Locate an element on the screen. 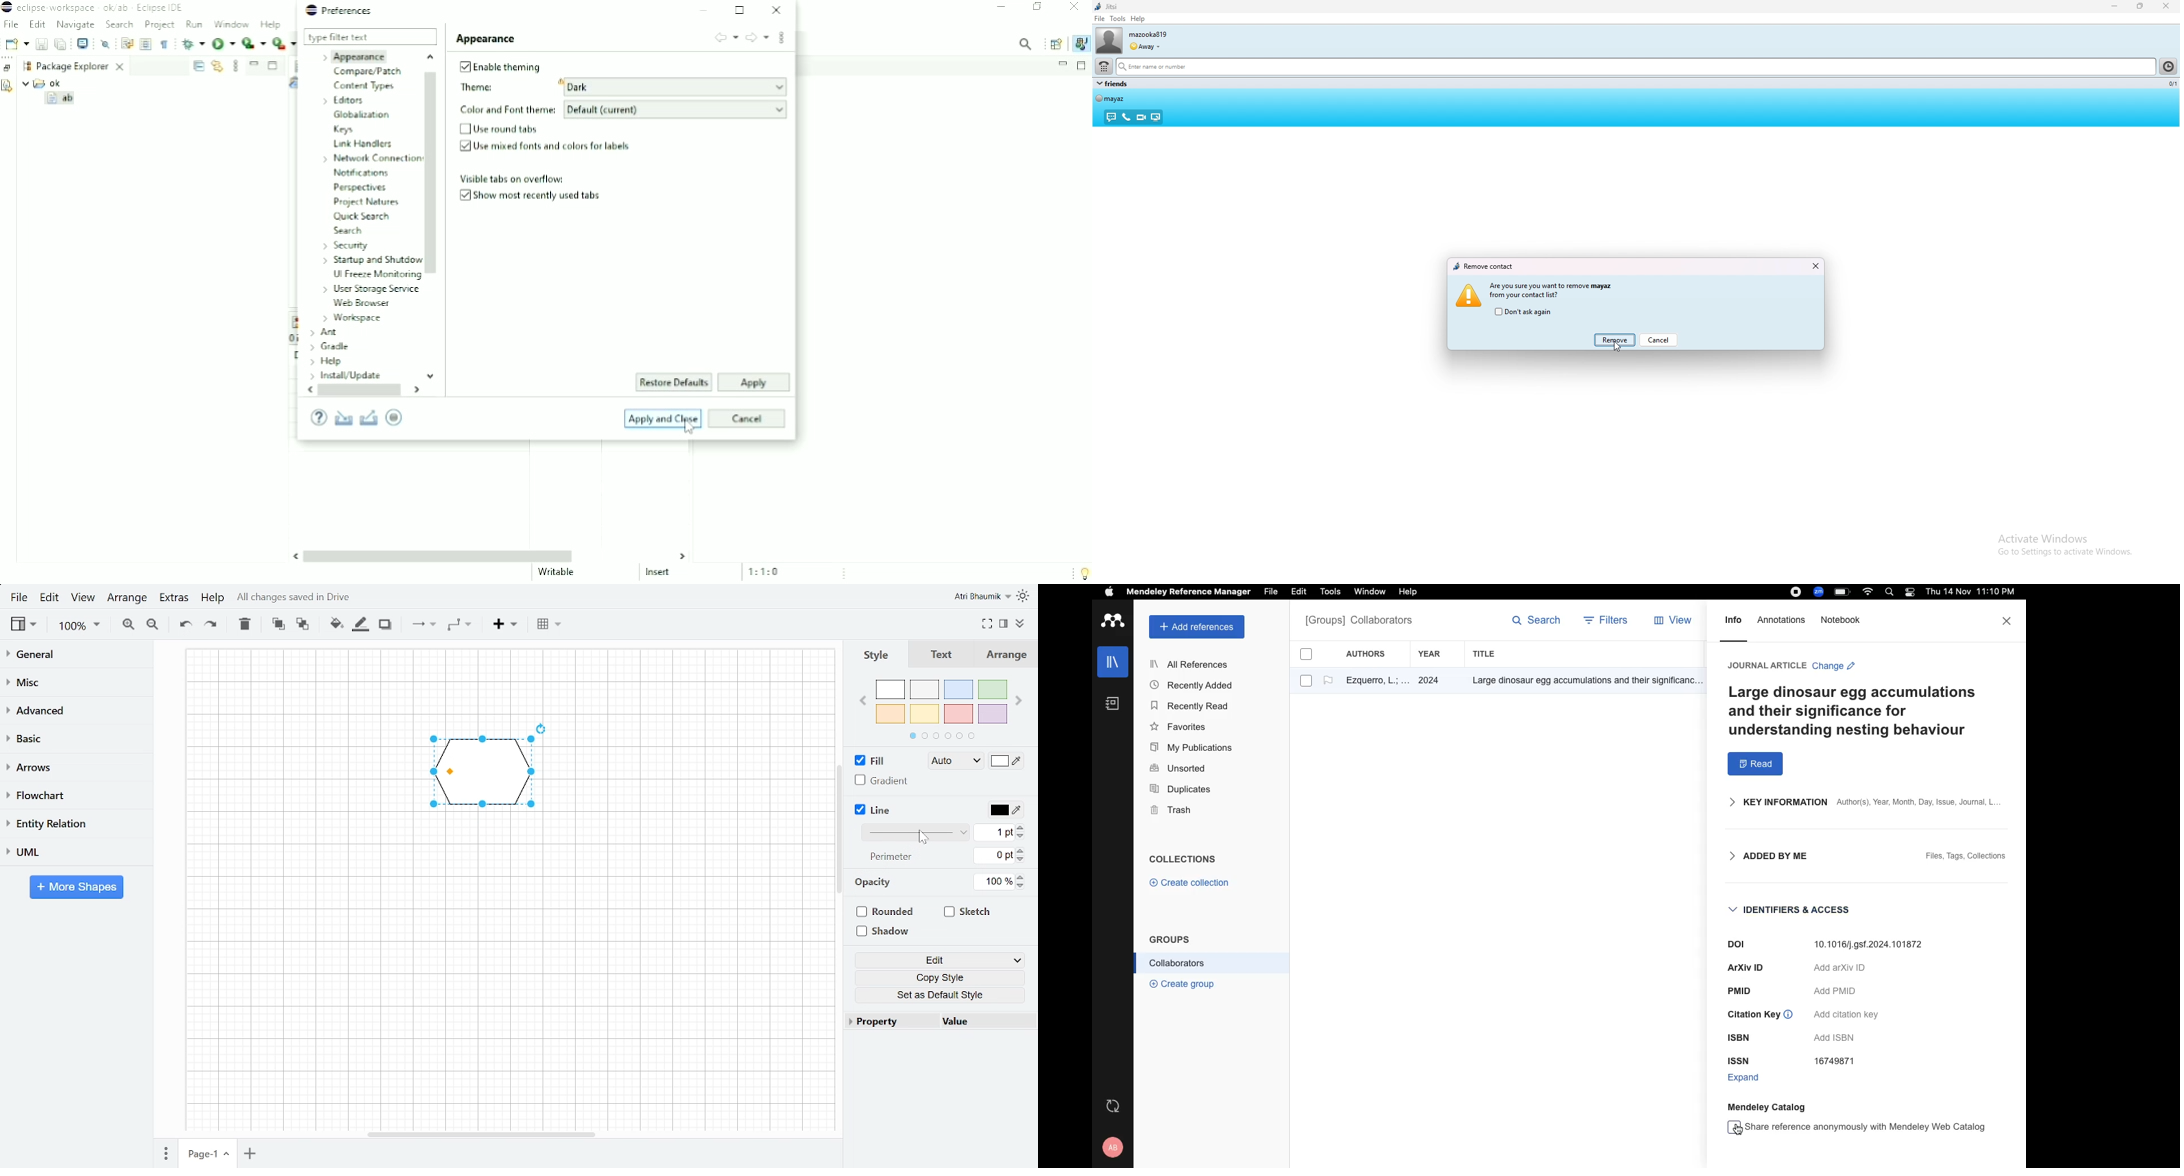 The height and width of the screenshot is (1176, 2184). user status is located at coordinates (1145, 46).